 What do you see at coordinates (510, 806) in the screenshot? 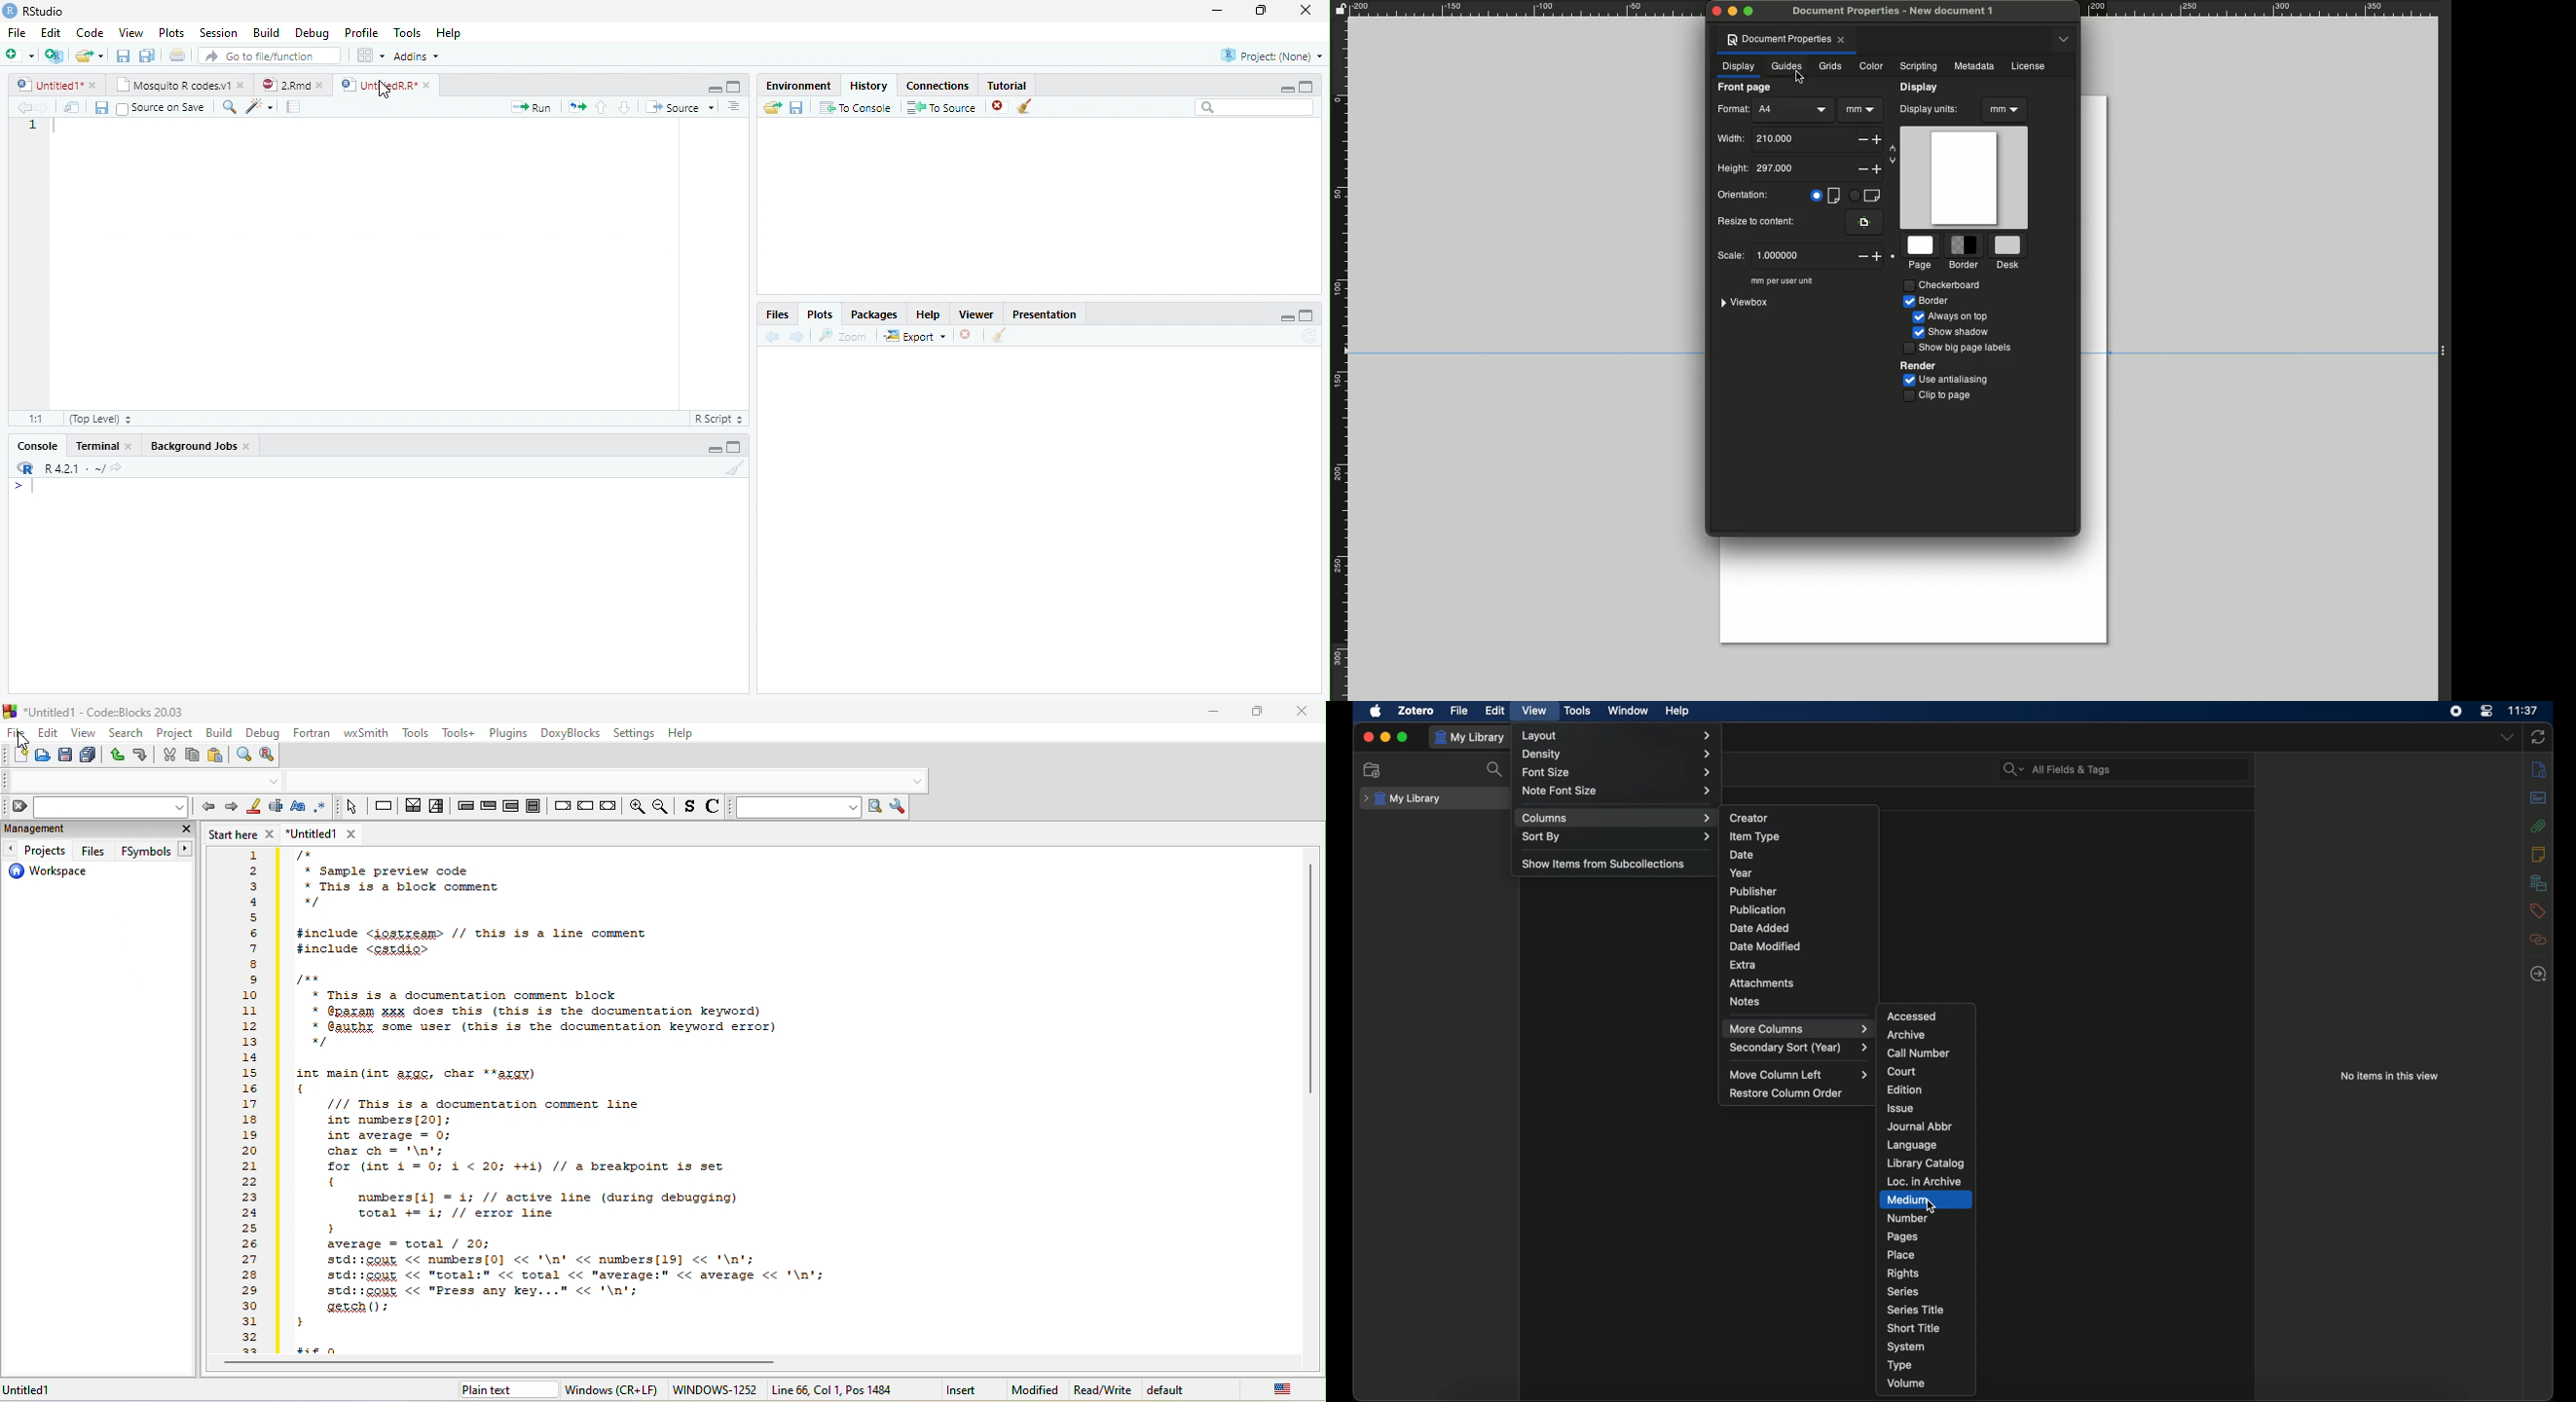
I see `counting loop` at bounding box center [510, 806].